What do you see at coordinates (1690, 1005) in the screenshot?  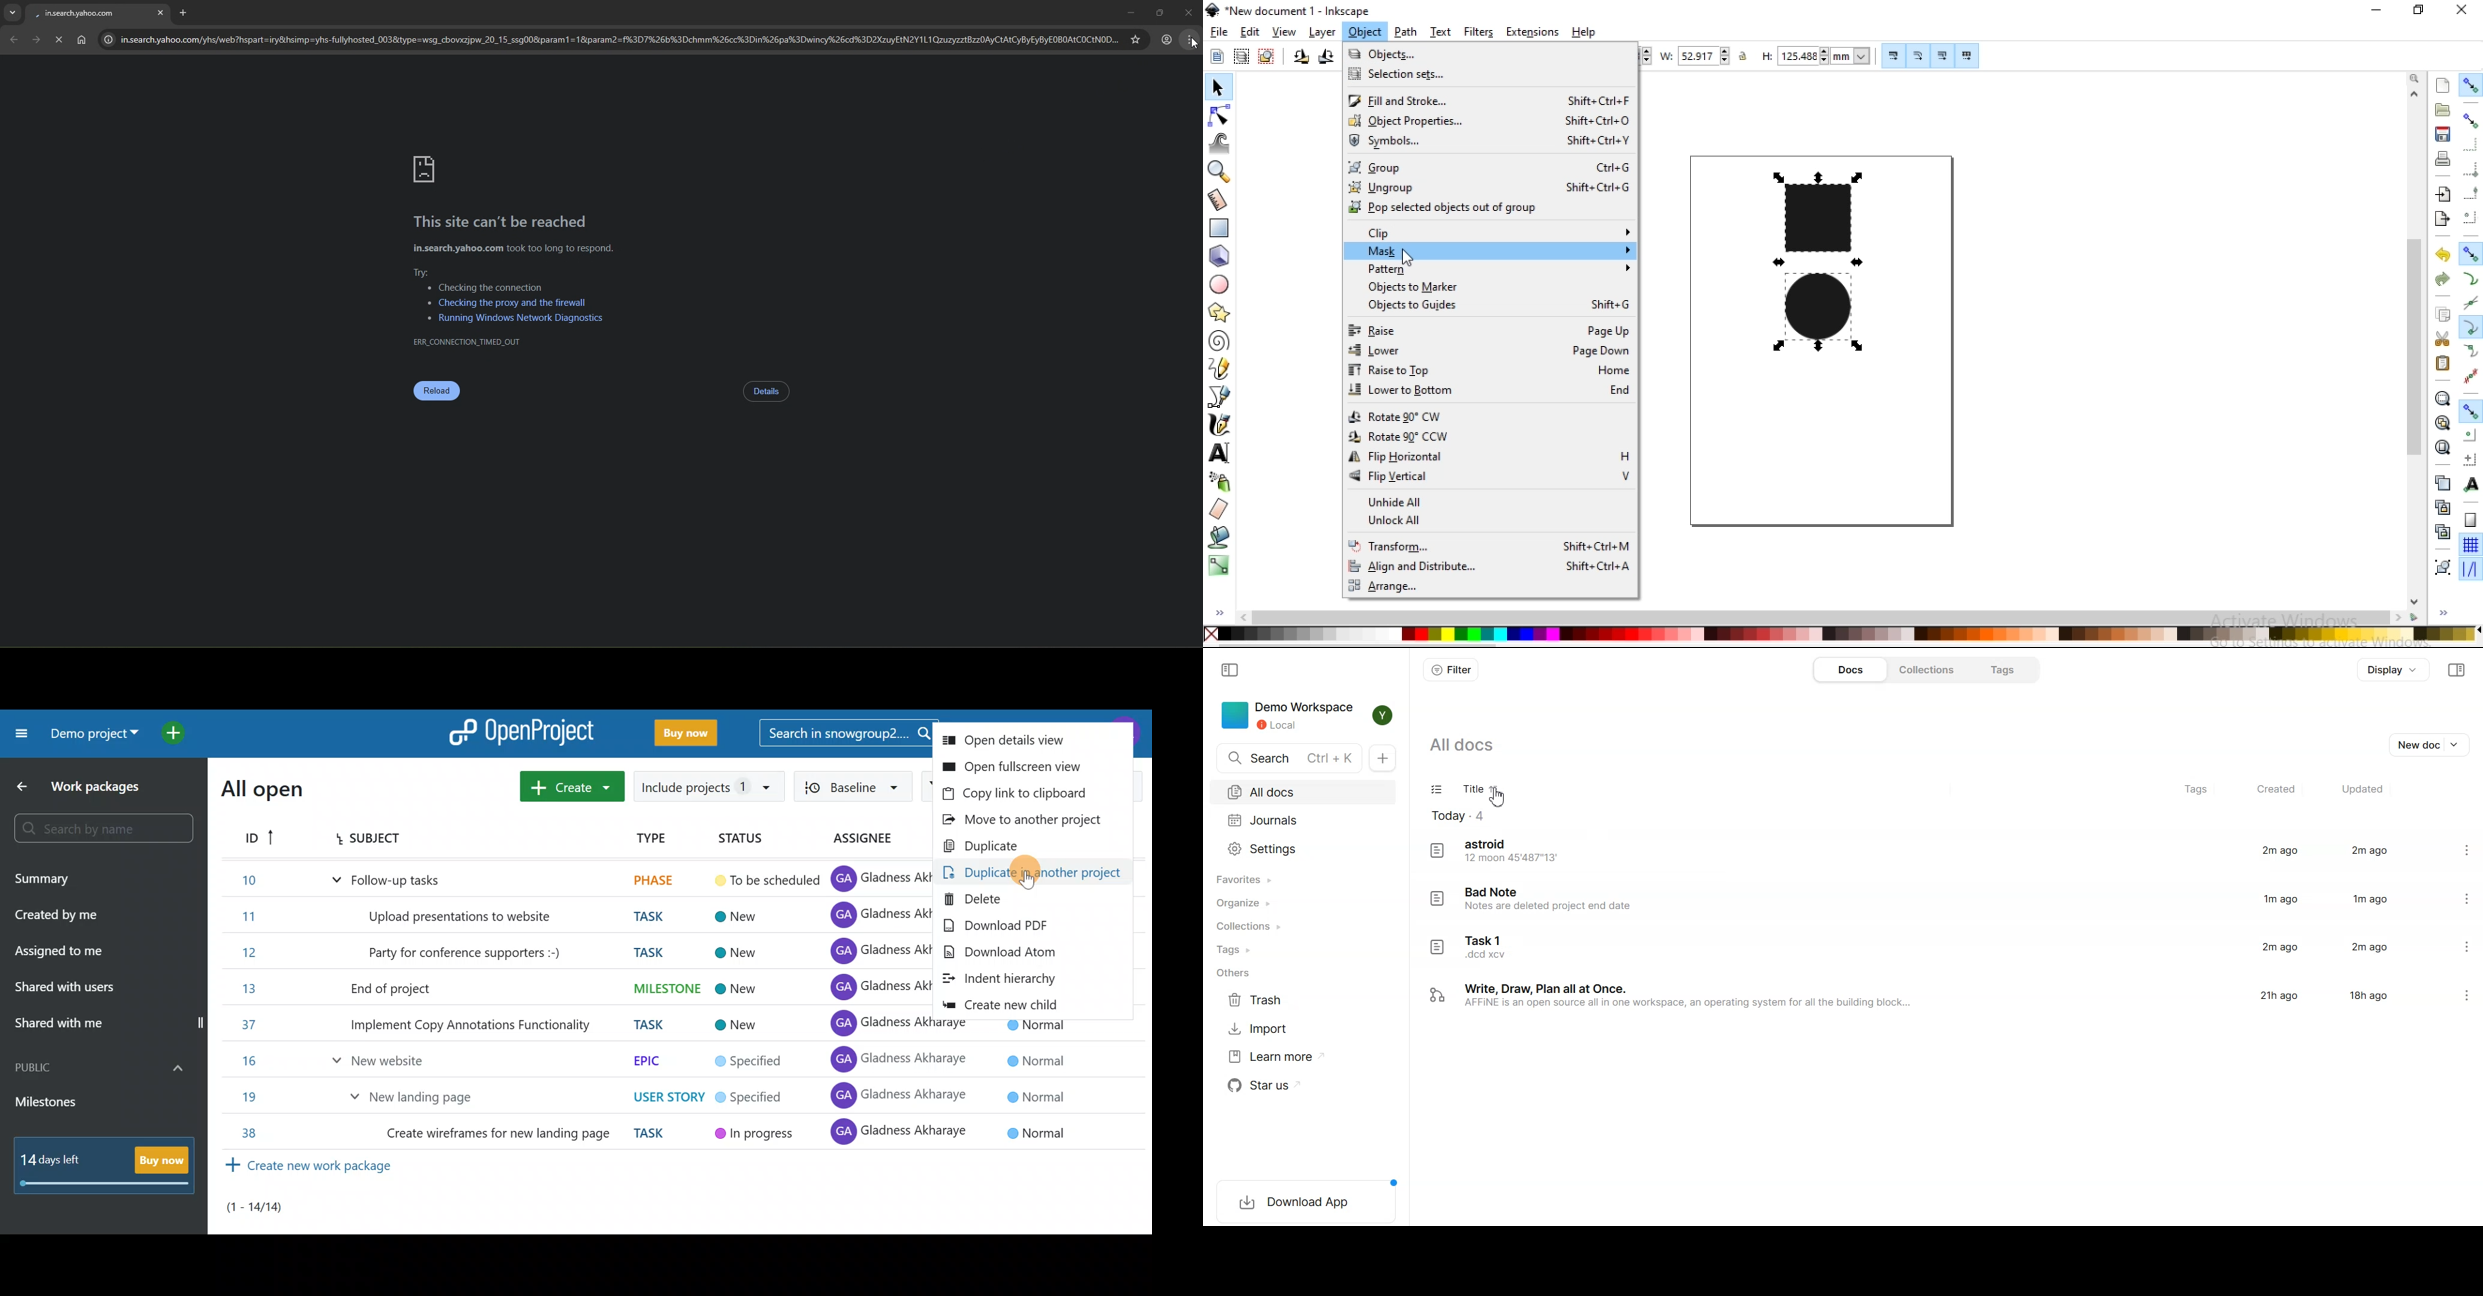 I see `AFFINE is an open source all in one workspace, an operating system for all the building block...` at bounding box center [1690, 1005].